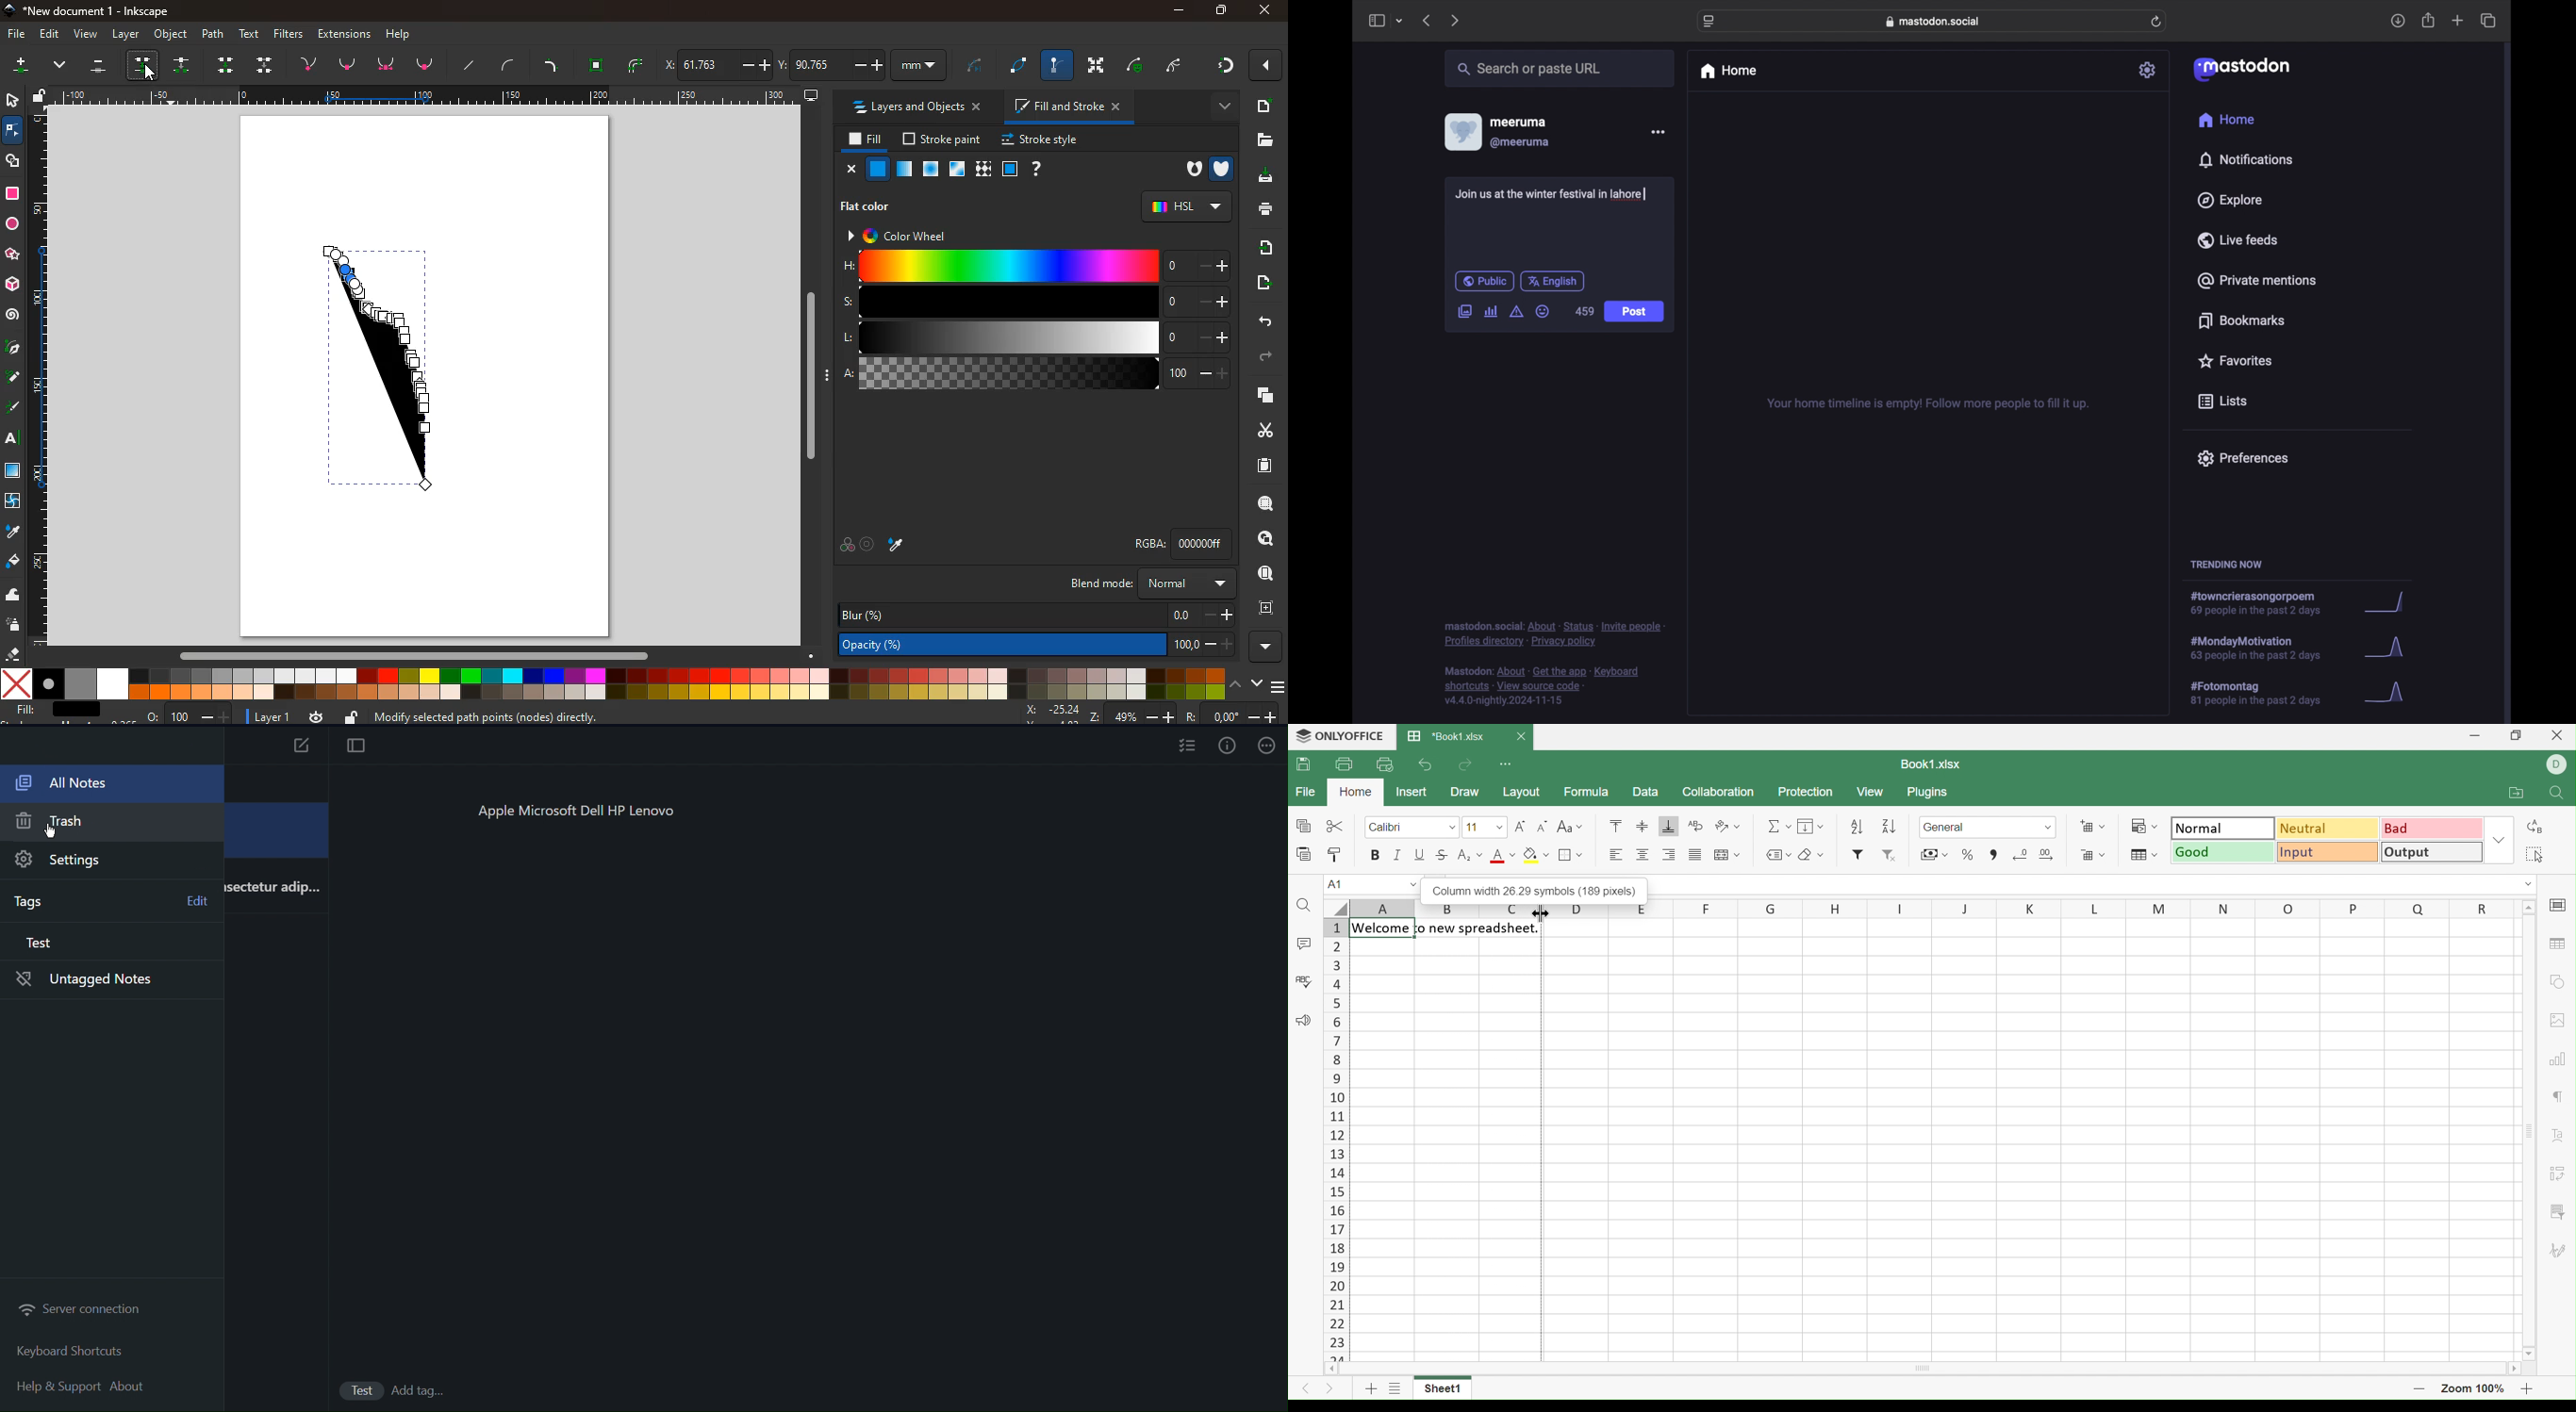 The height and width of the screenshot is (1428, 2576). What do you see at coordinates (2388, 603) in the screenshot?
I see `graph` at bounding box center [2388, 603].